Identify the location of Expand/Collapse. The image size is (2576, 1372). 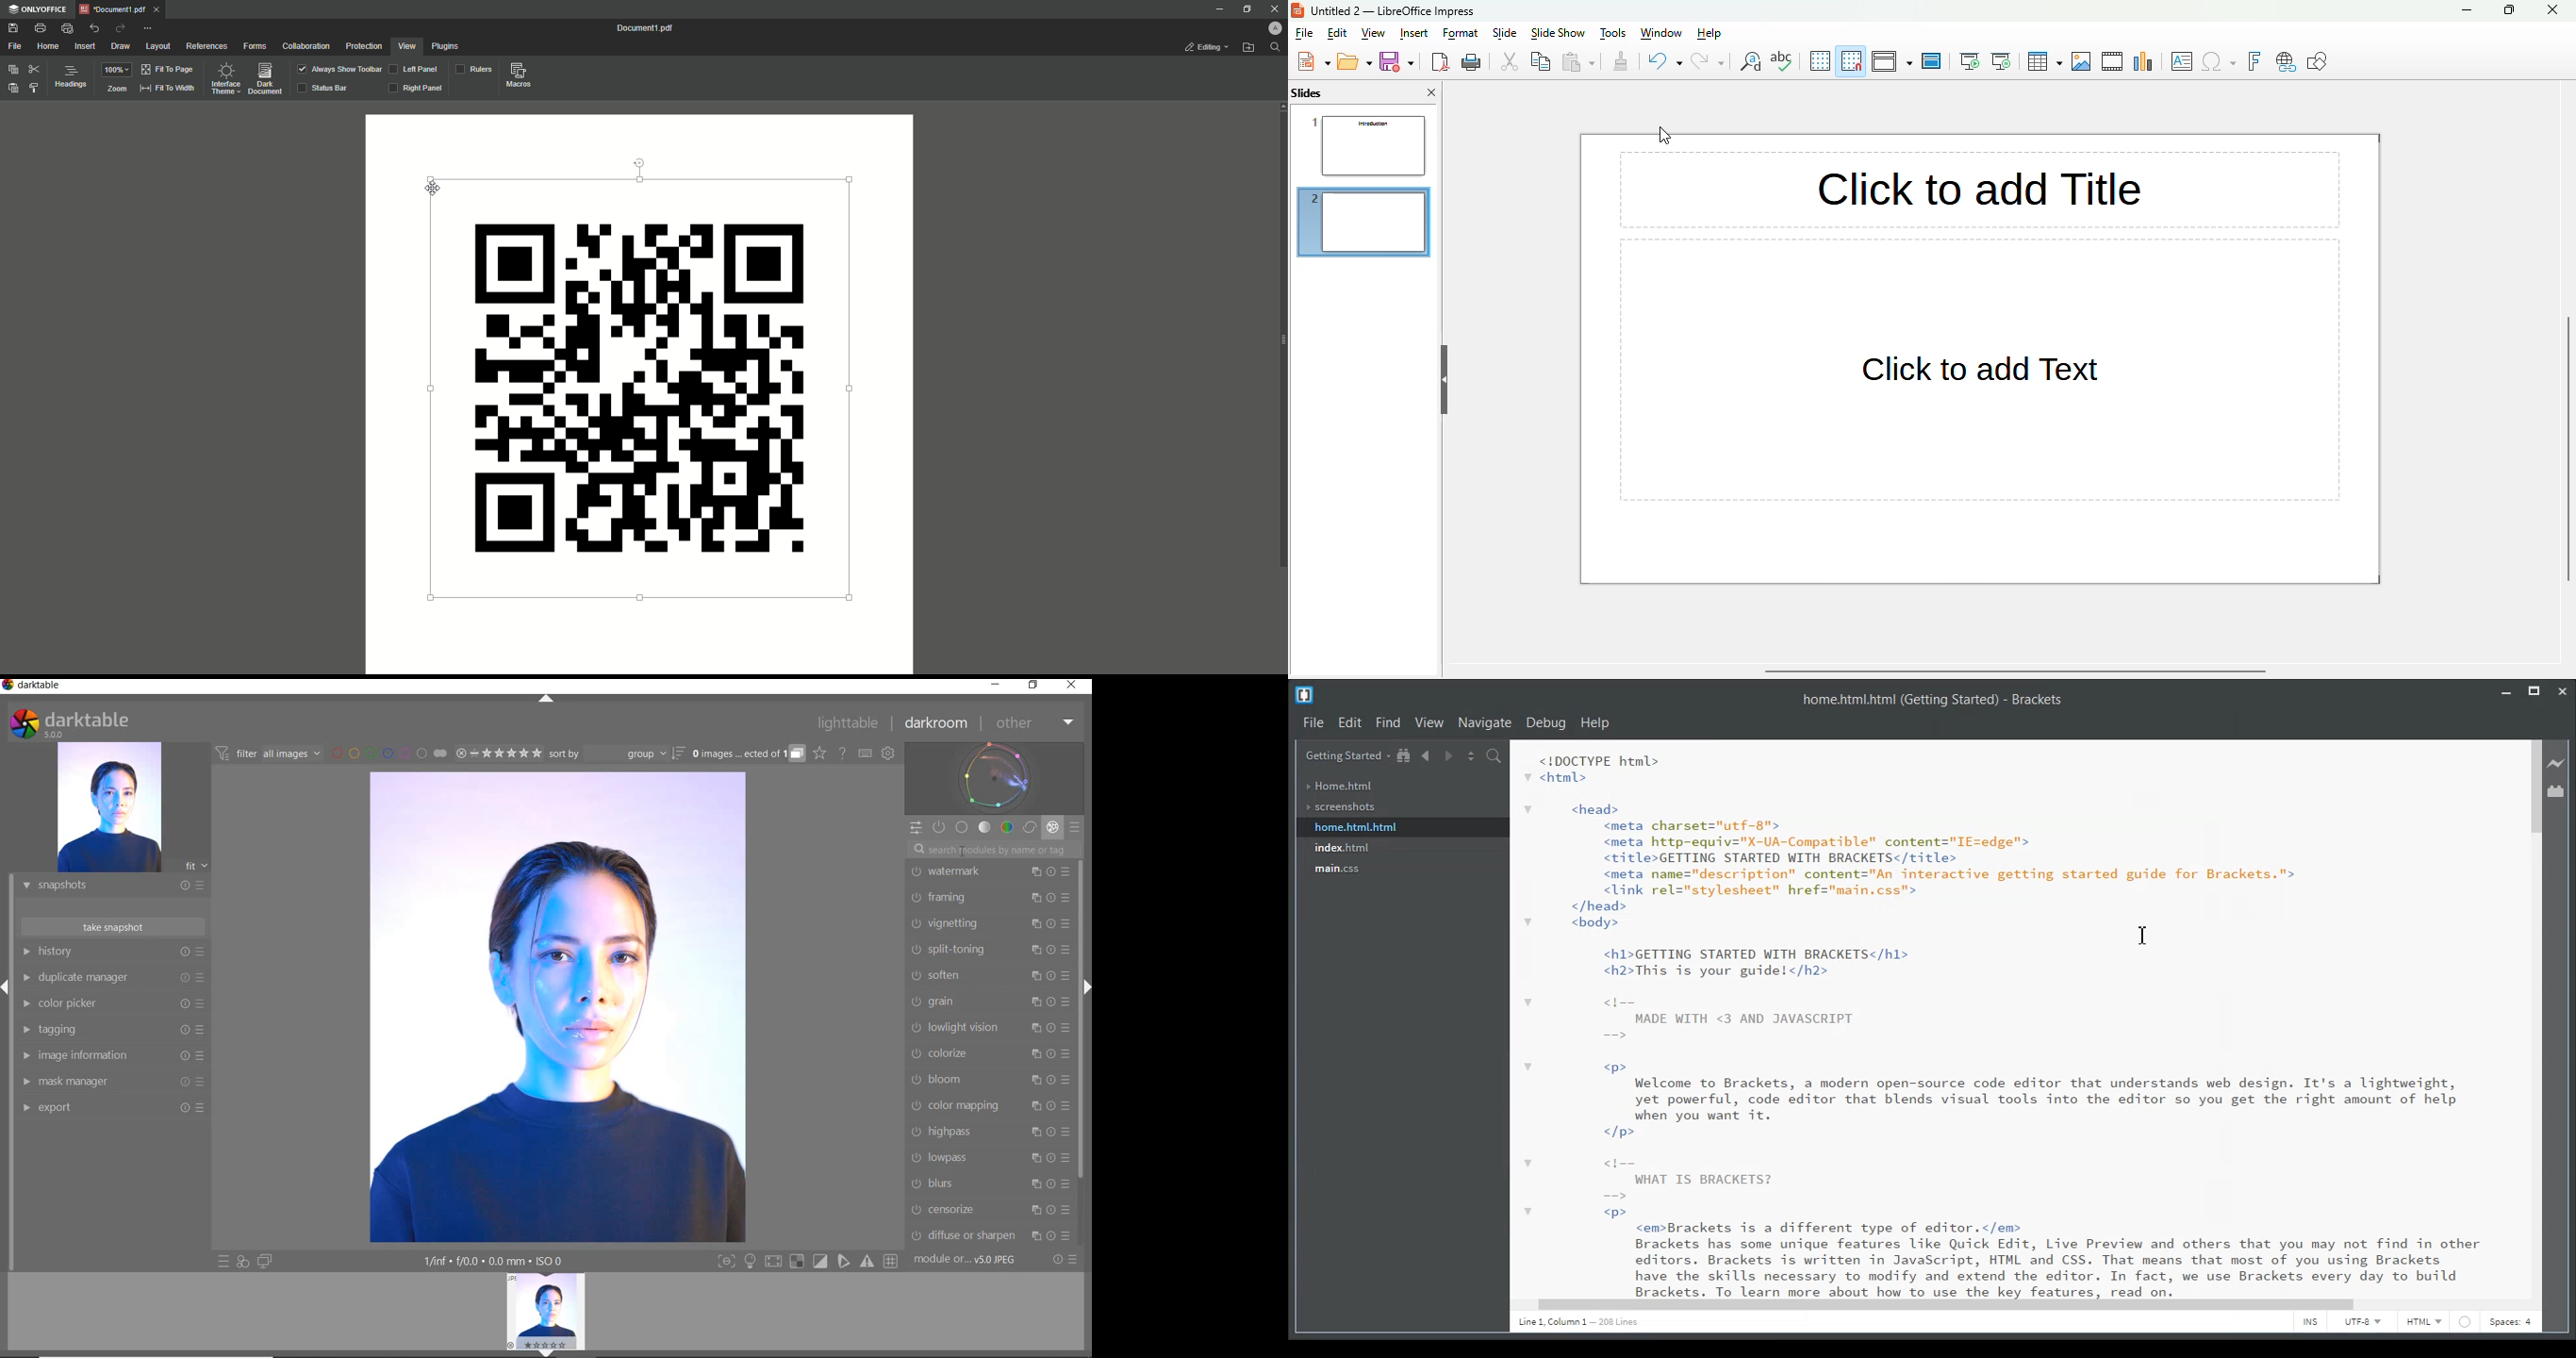
(1085, 985).